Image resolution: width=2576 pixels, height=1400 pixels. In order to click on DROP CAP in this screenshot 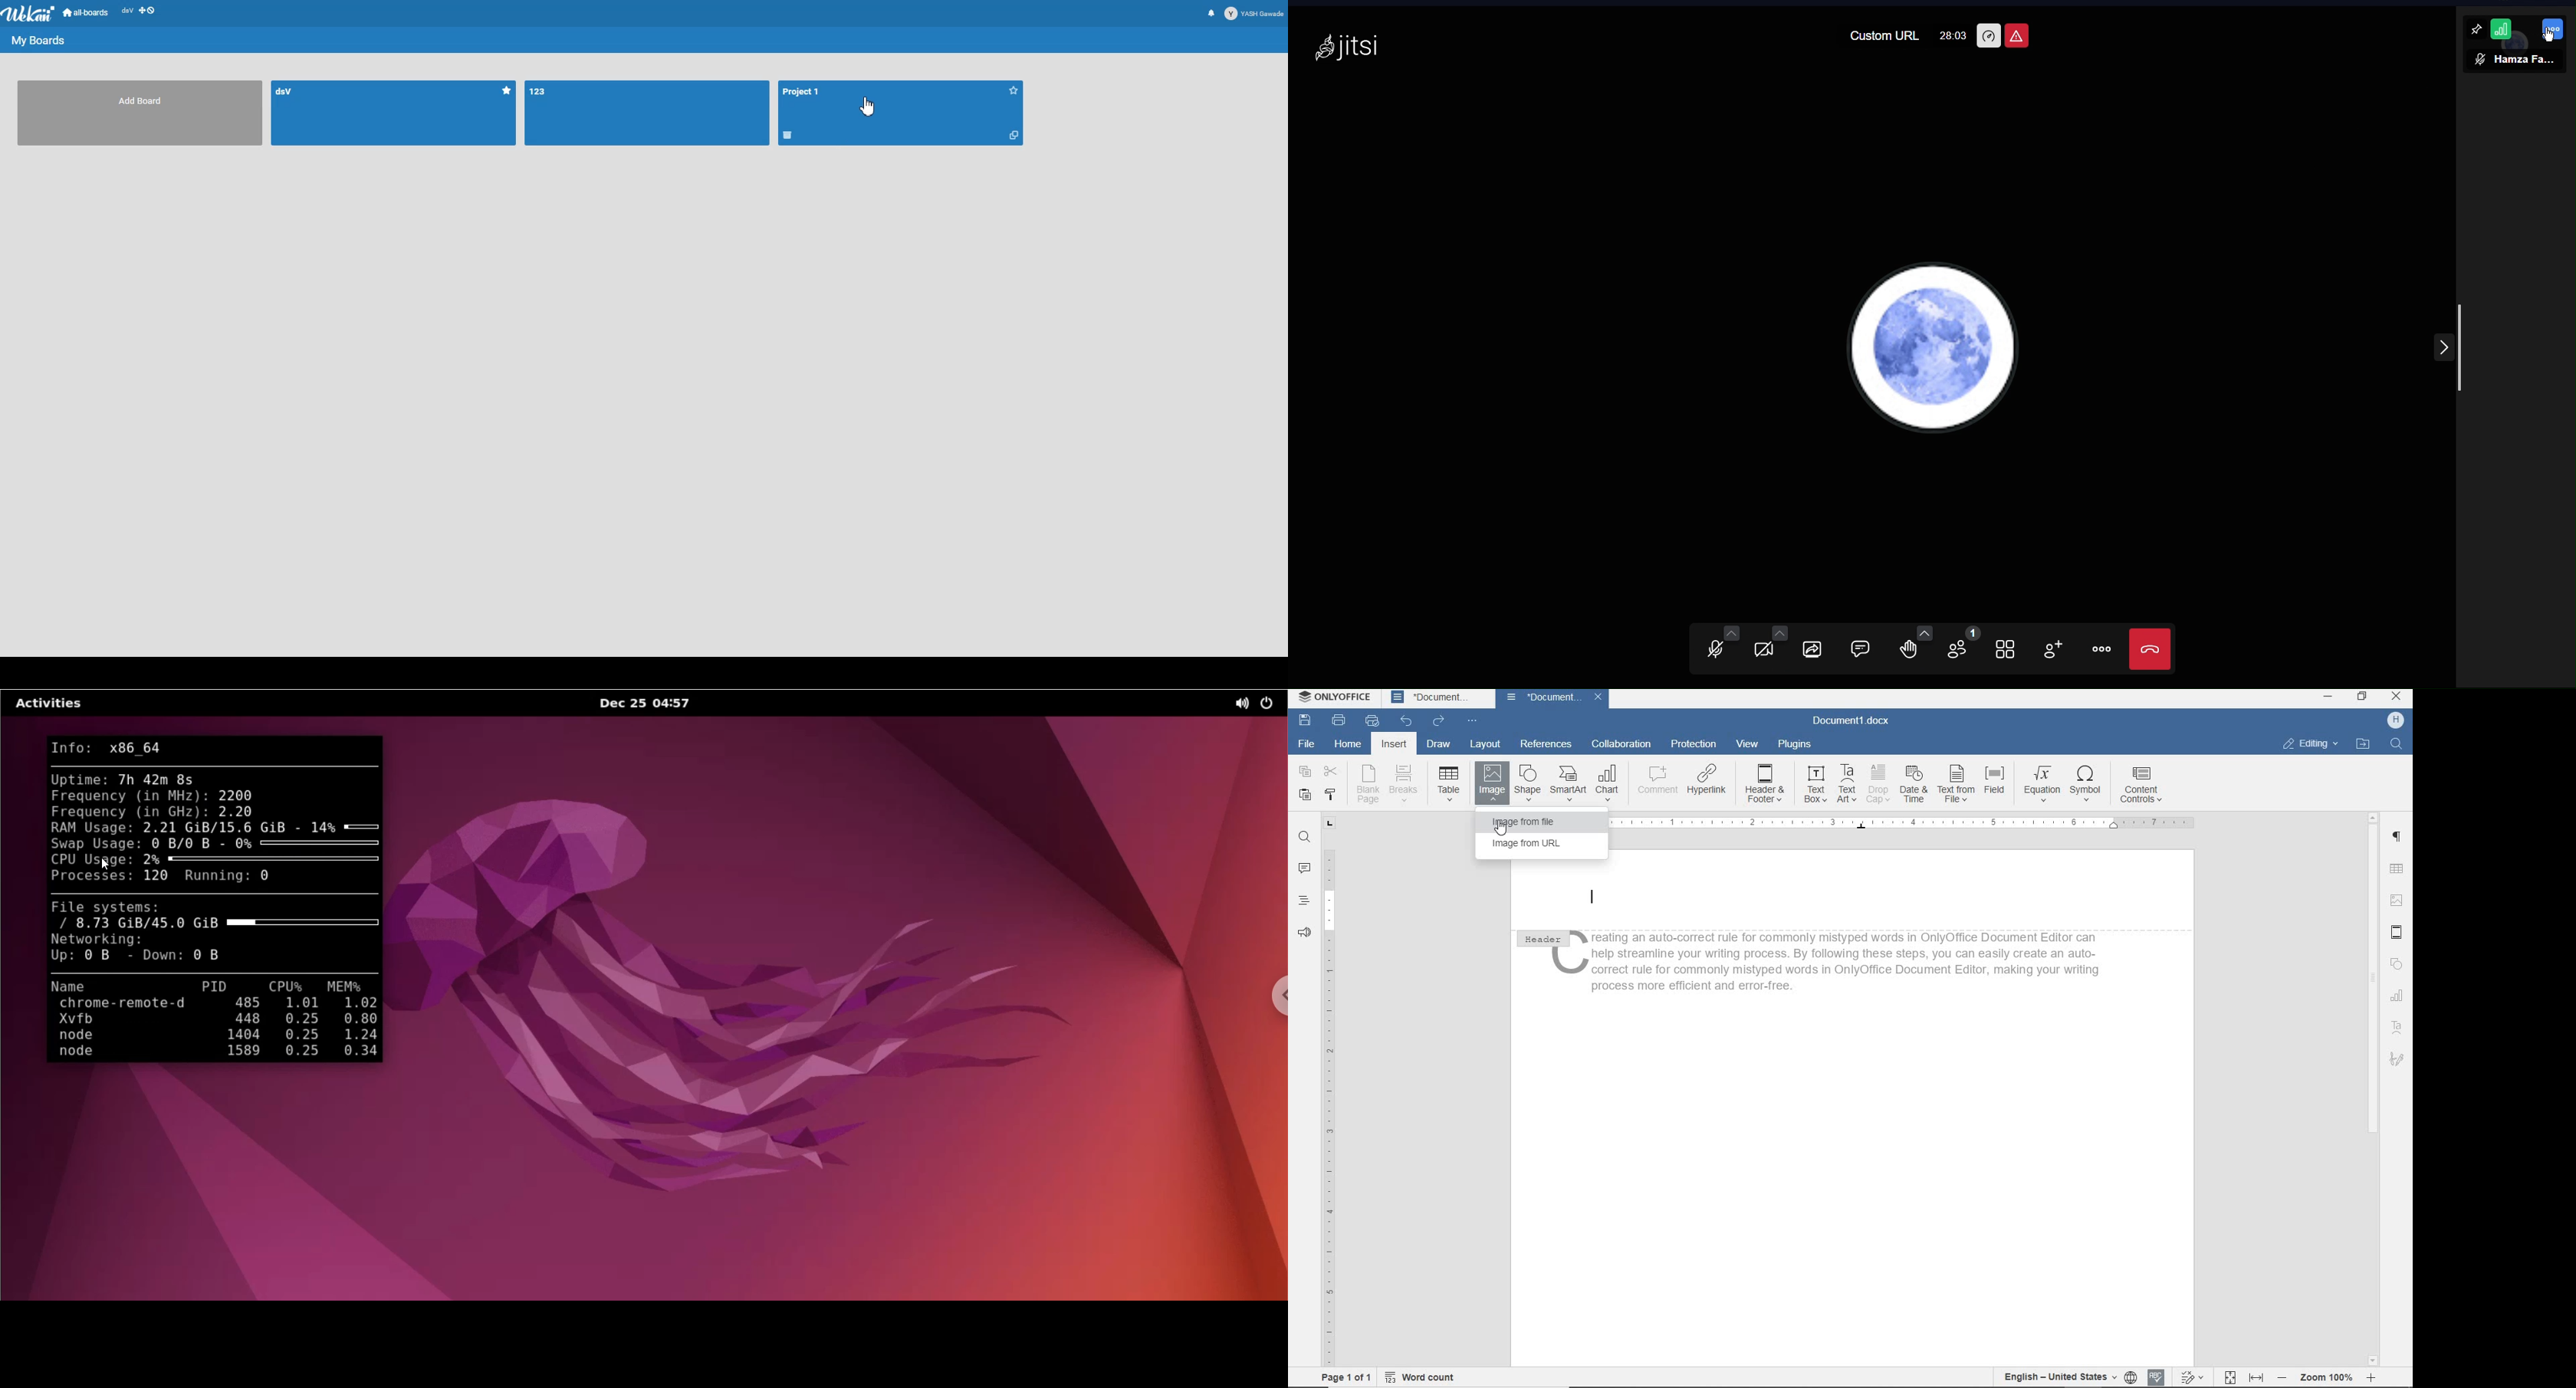, I will do `click(1879, 786)`.